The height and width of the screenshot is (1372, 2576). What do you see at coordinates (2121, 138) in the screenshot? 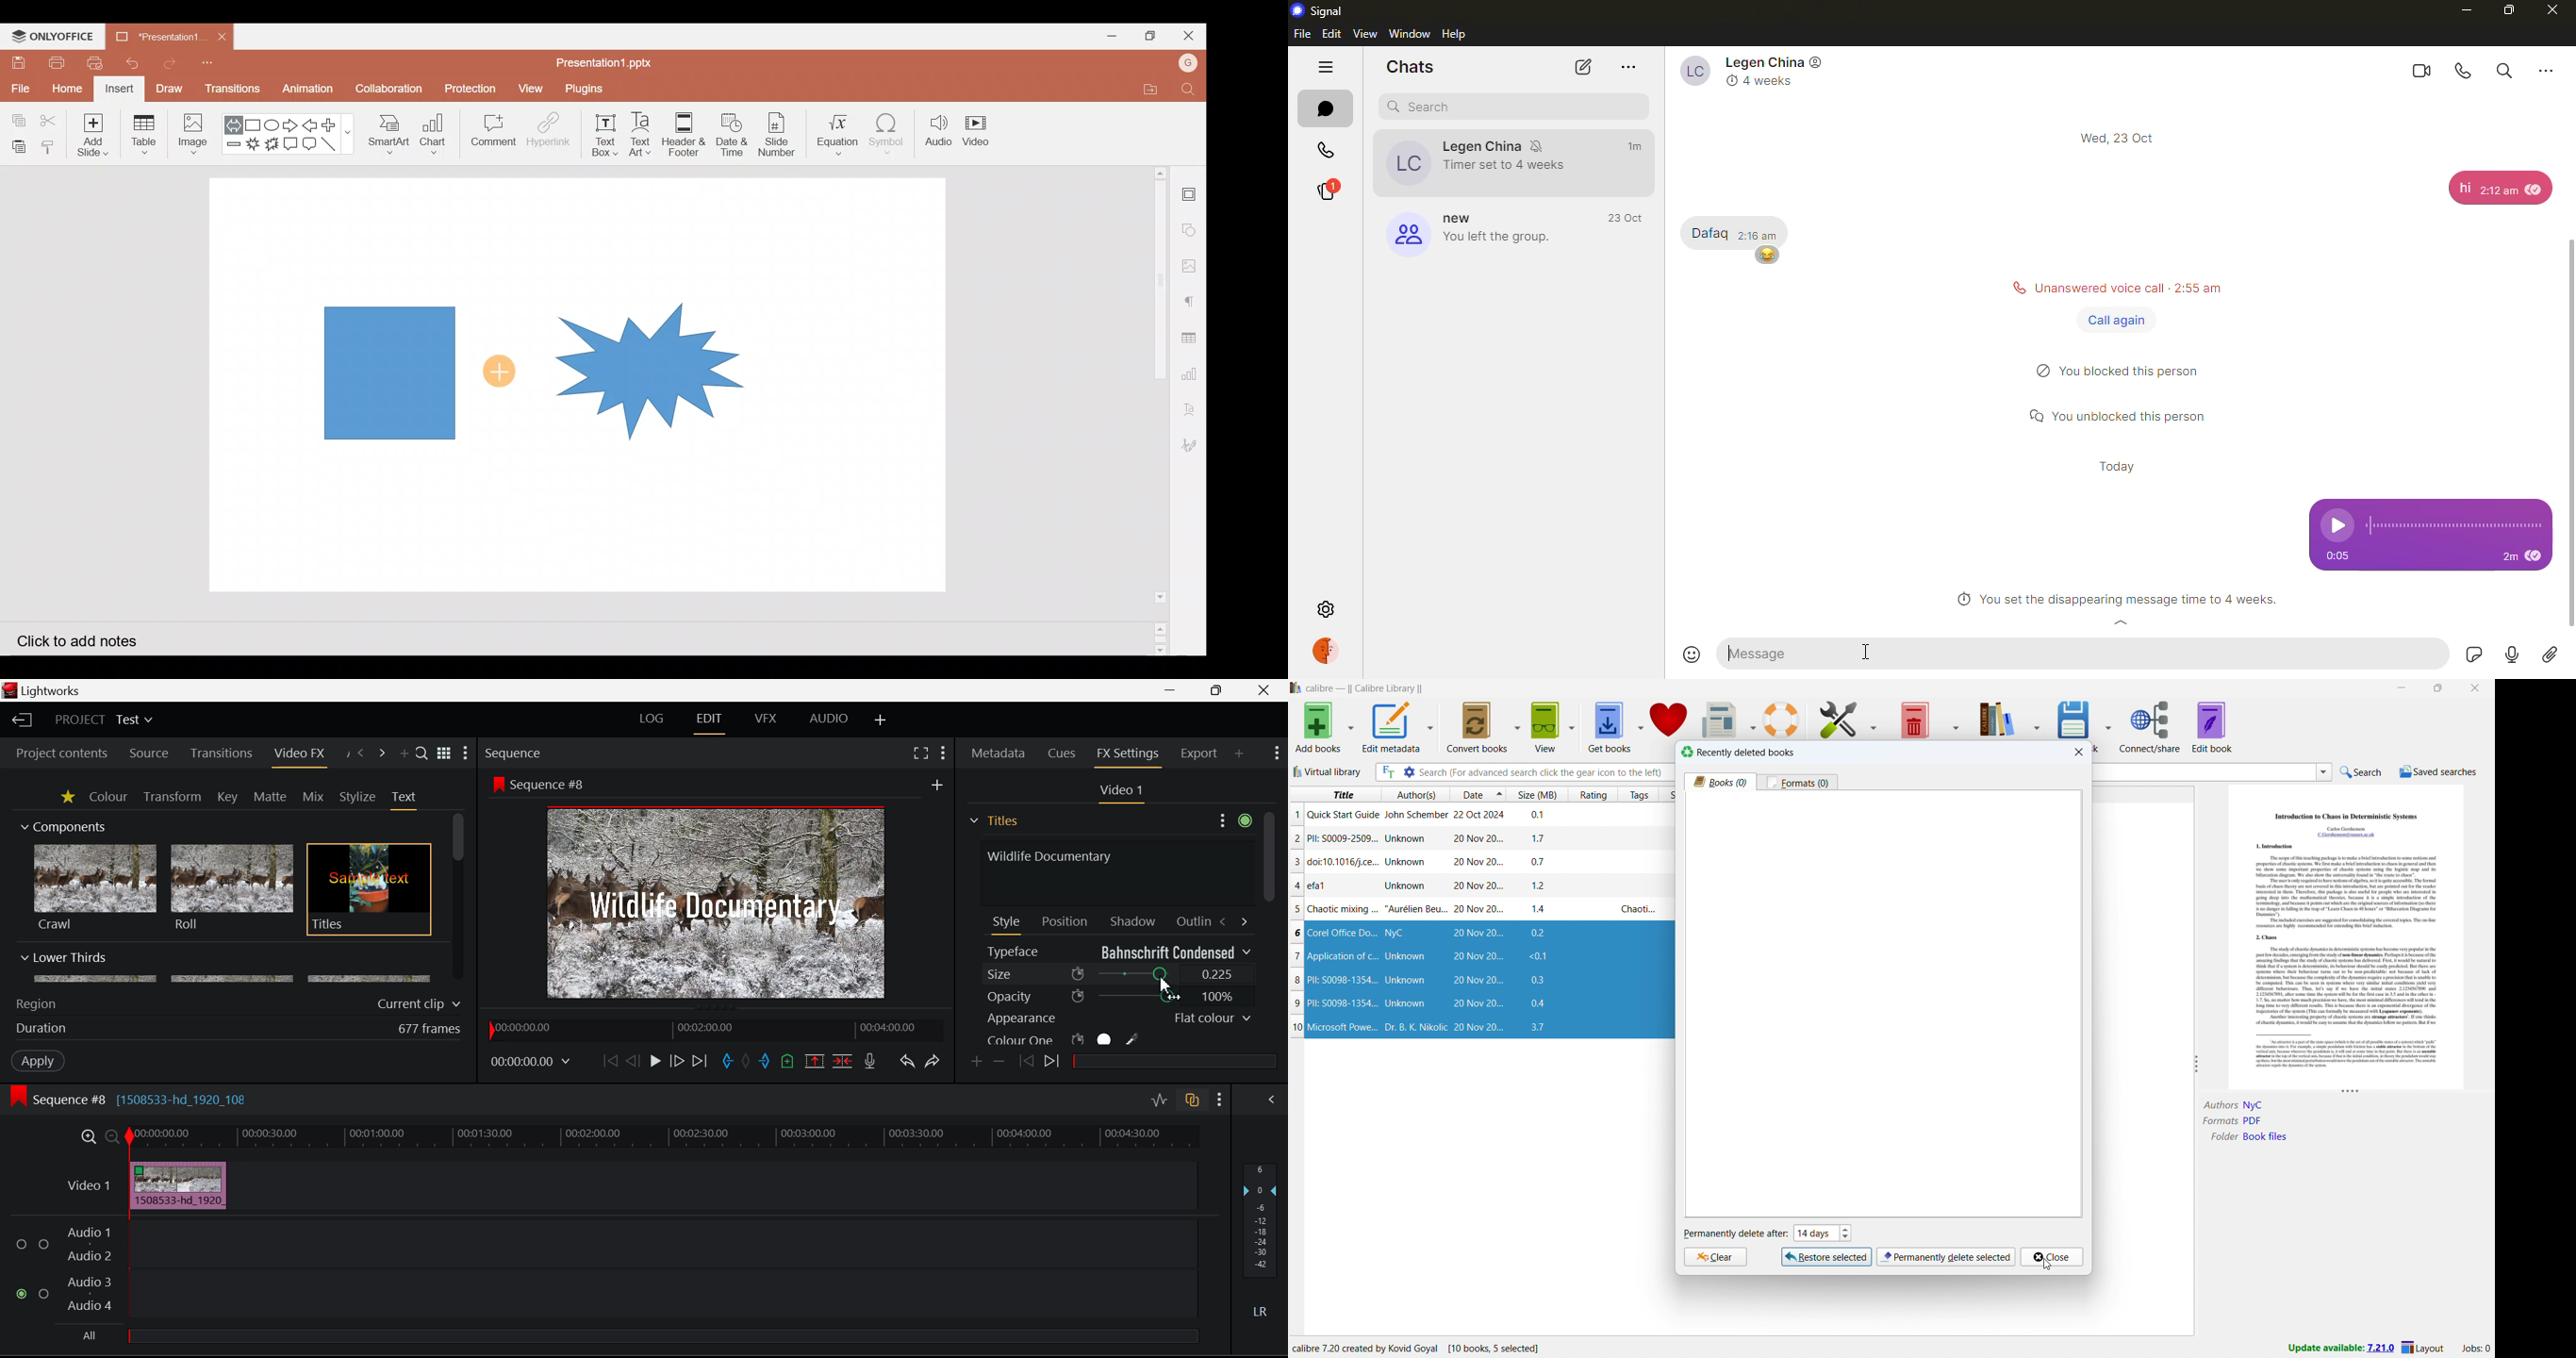
I see `wed, 23 oct` at bounding box center [2121, 138].